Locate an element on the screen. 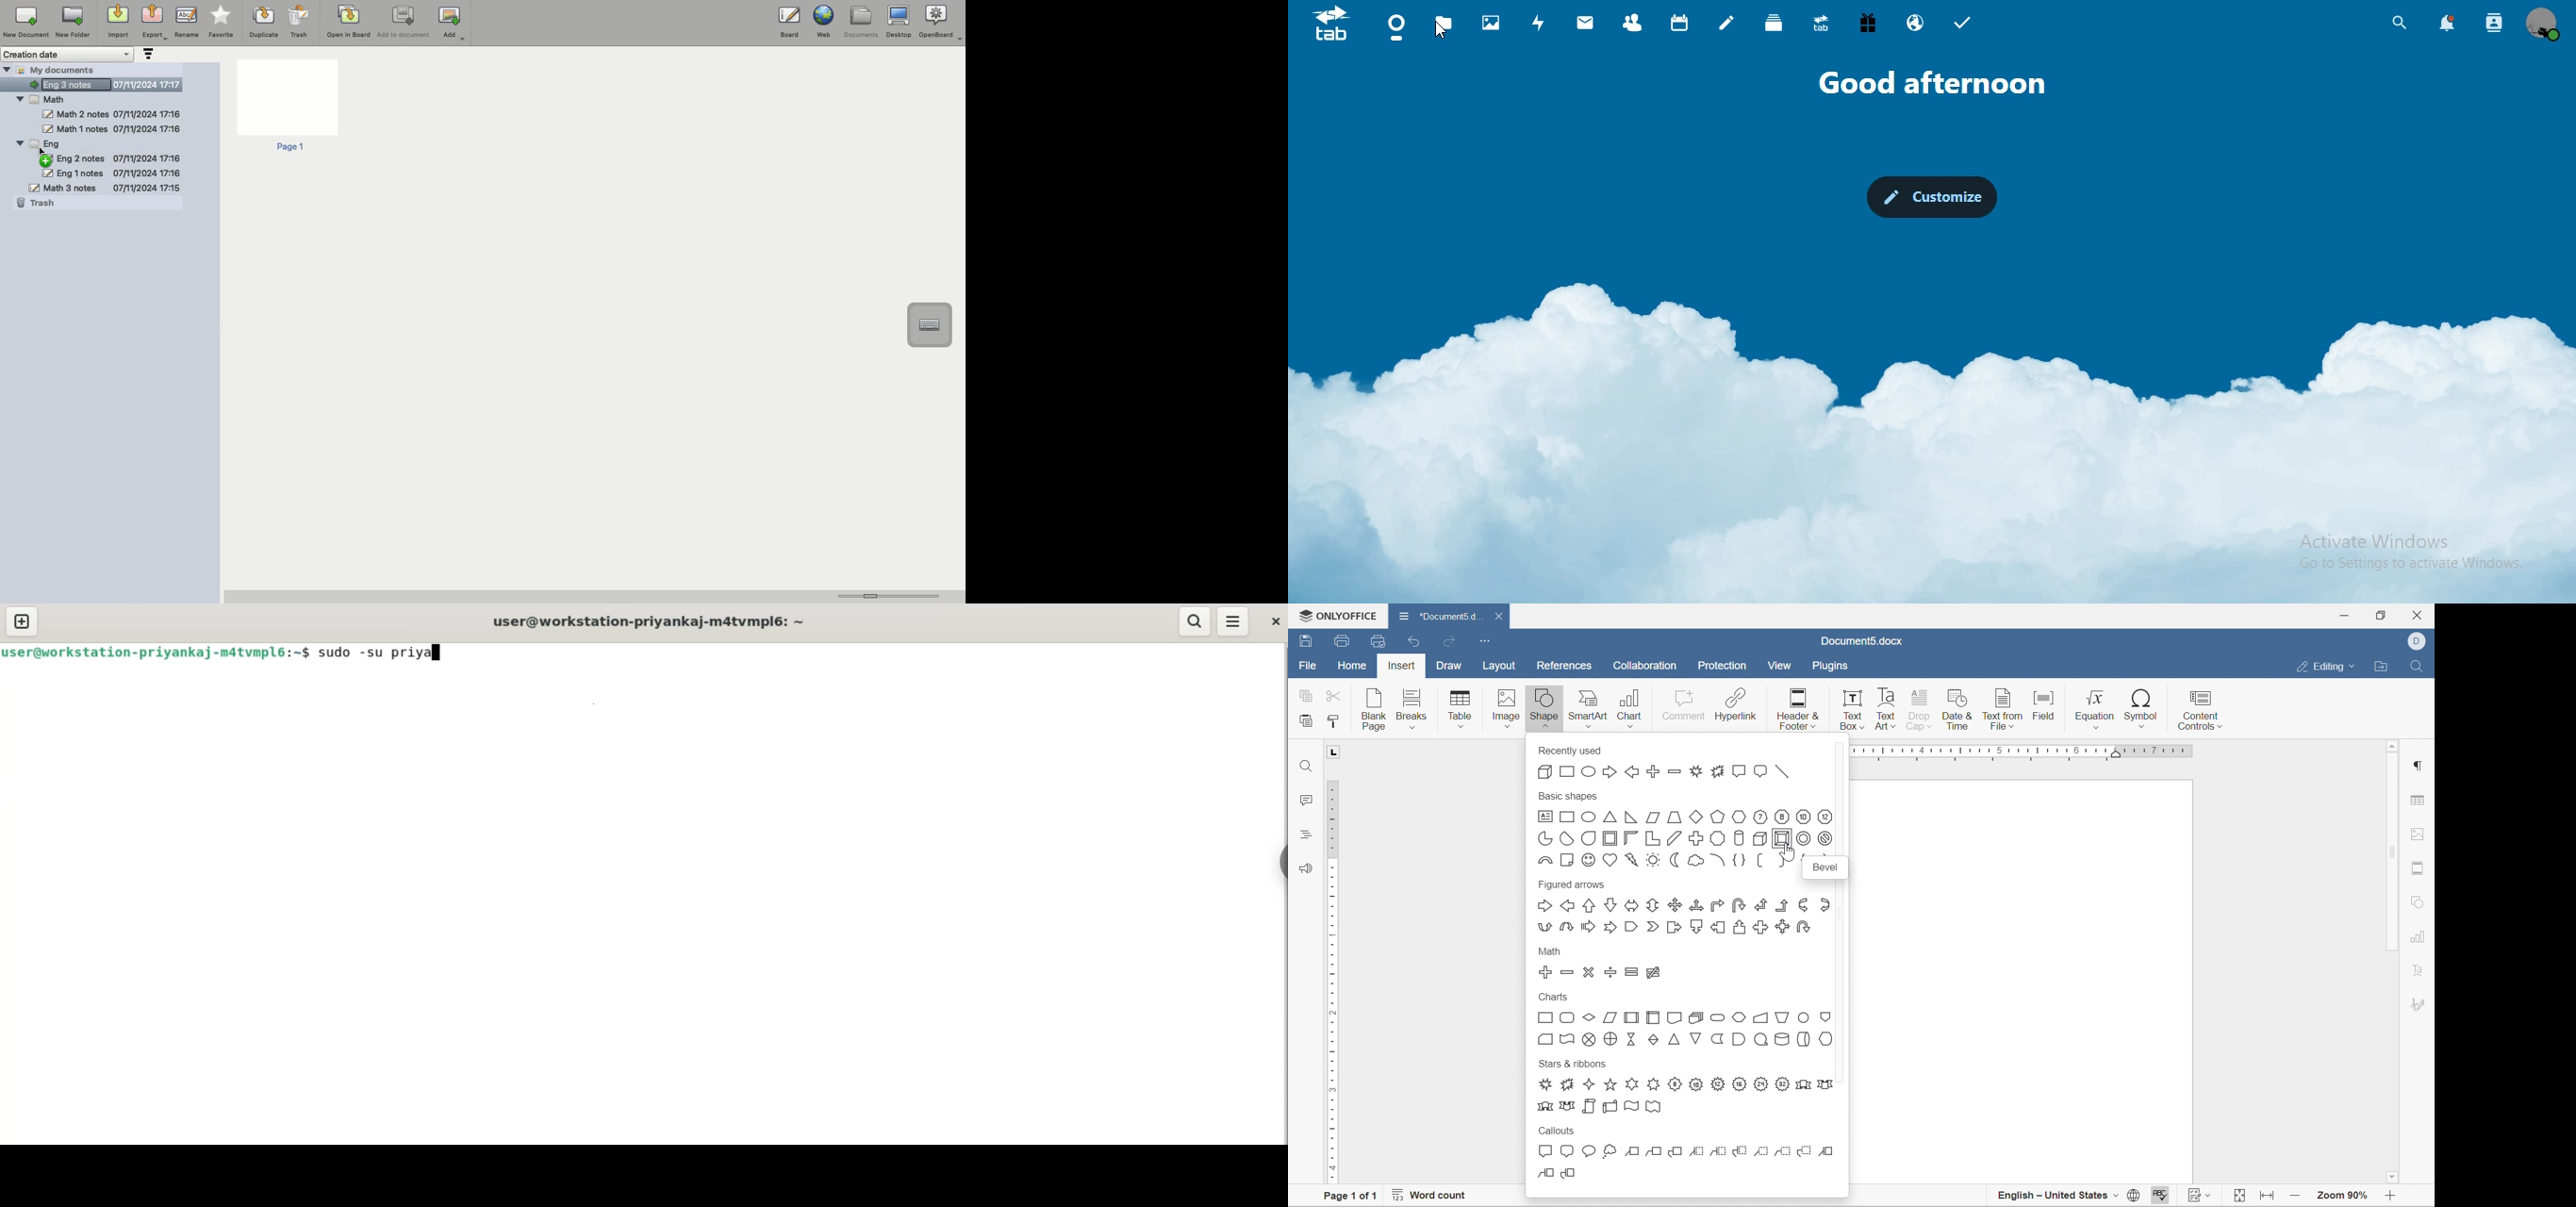 The width and height of the screenshot is (2576, 1232). OpenBoard is located at coordinates (942, 21).